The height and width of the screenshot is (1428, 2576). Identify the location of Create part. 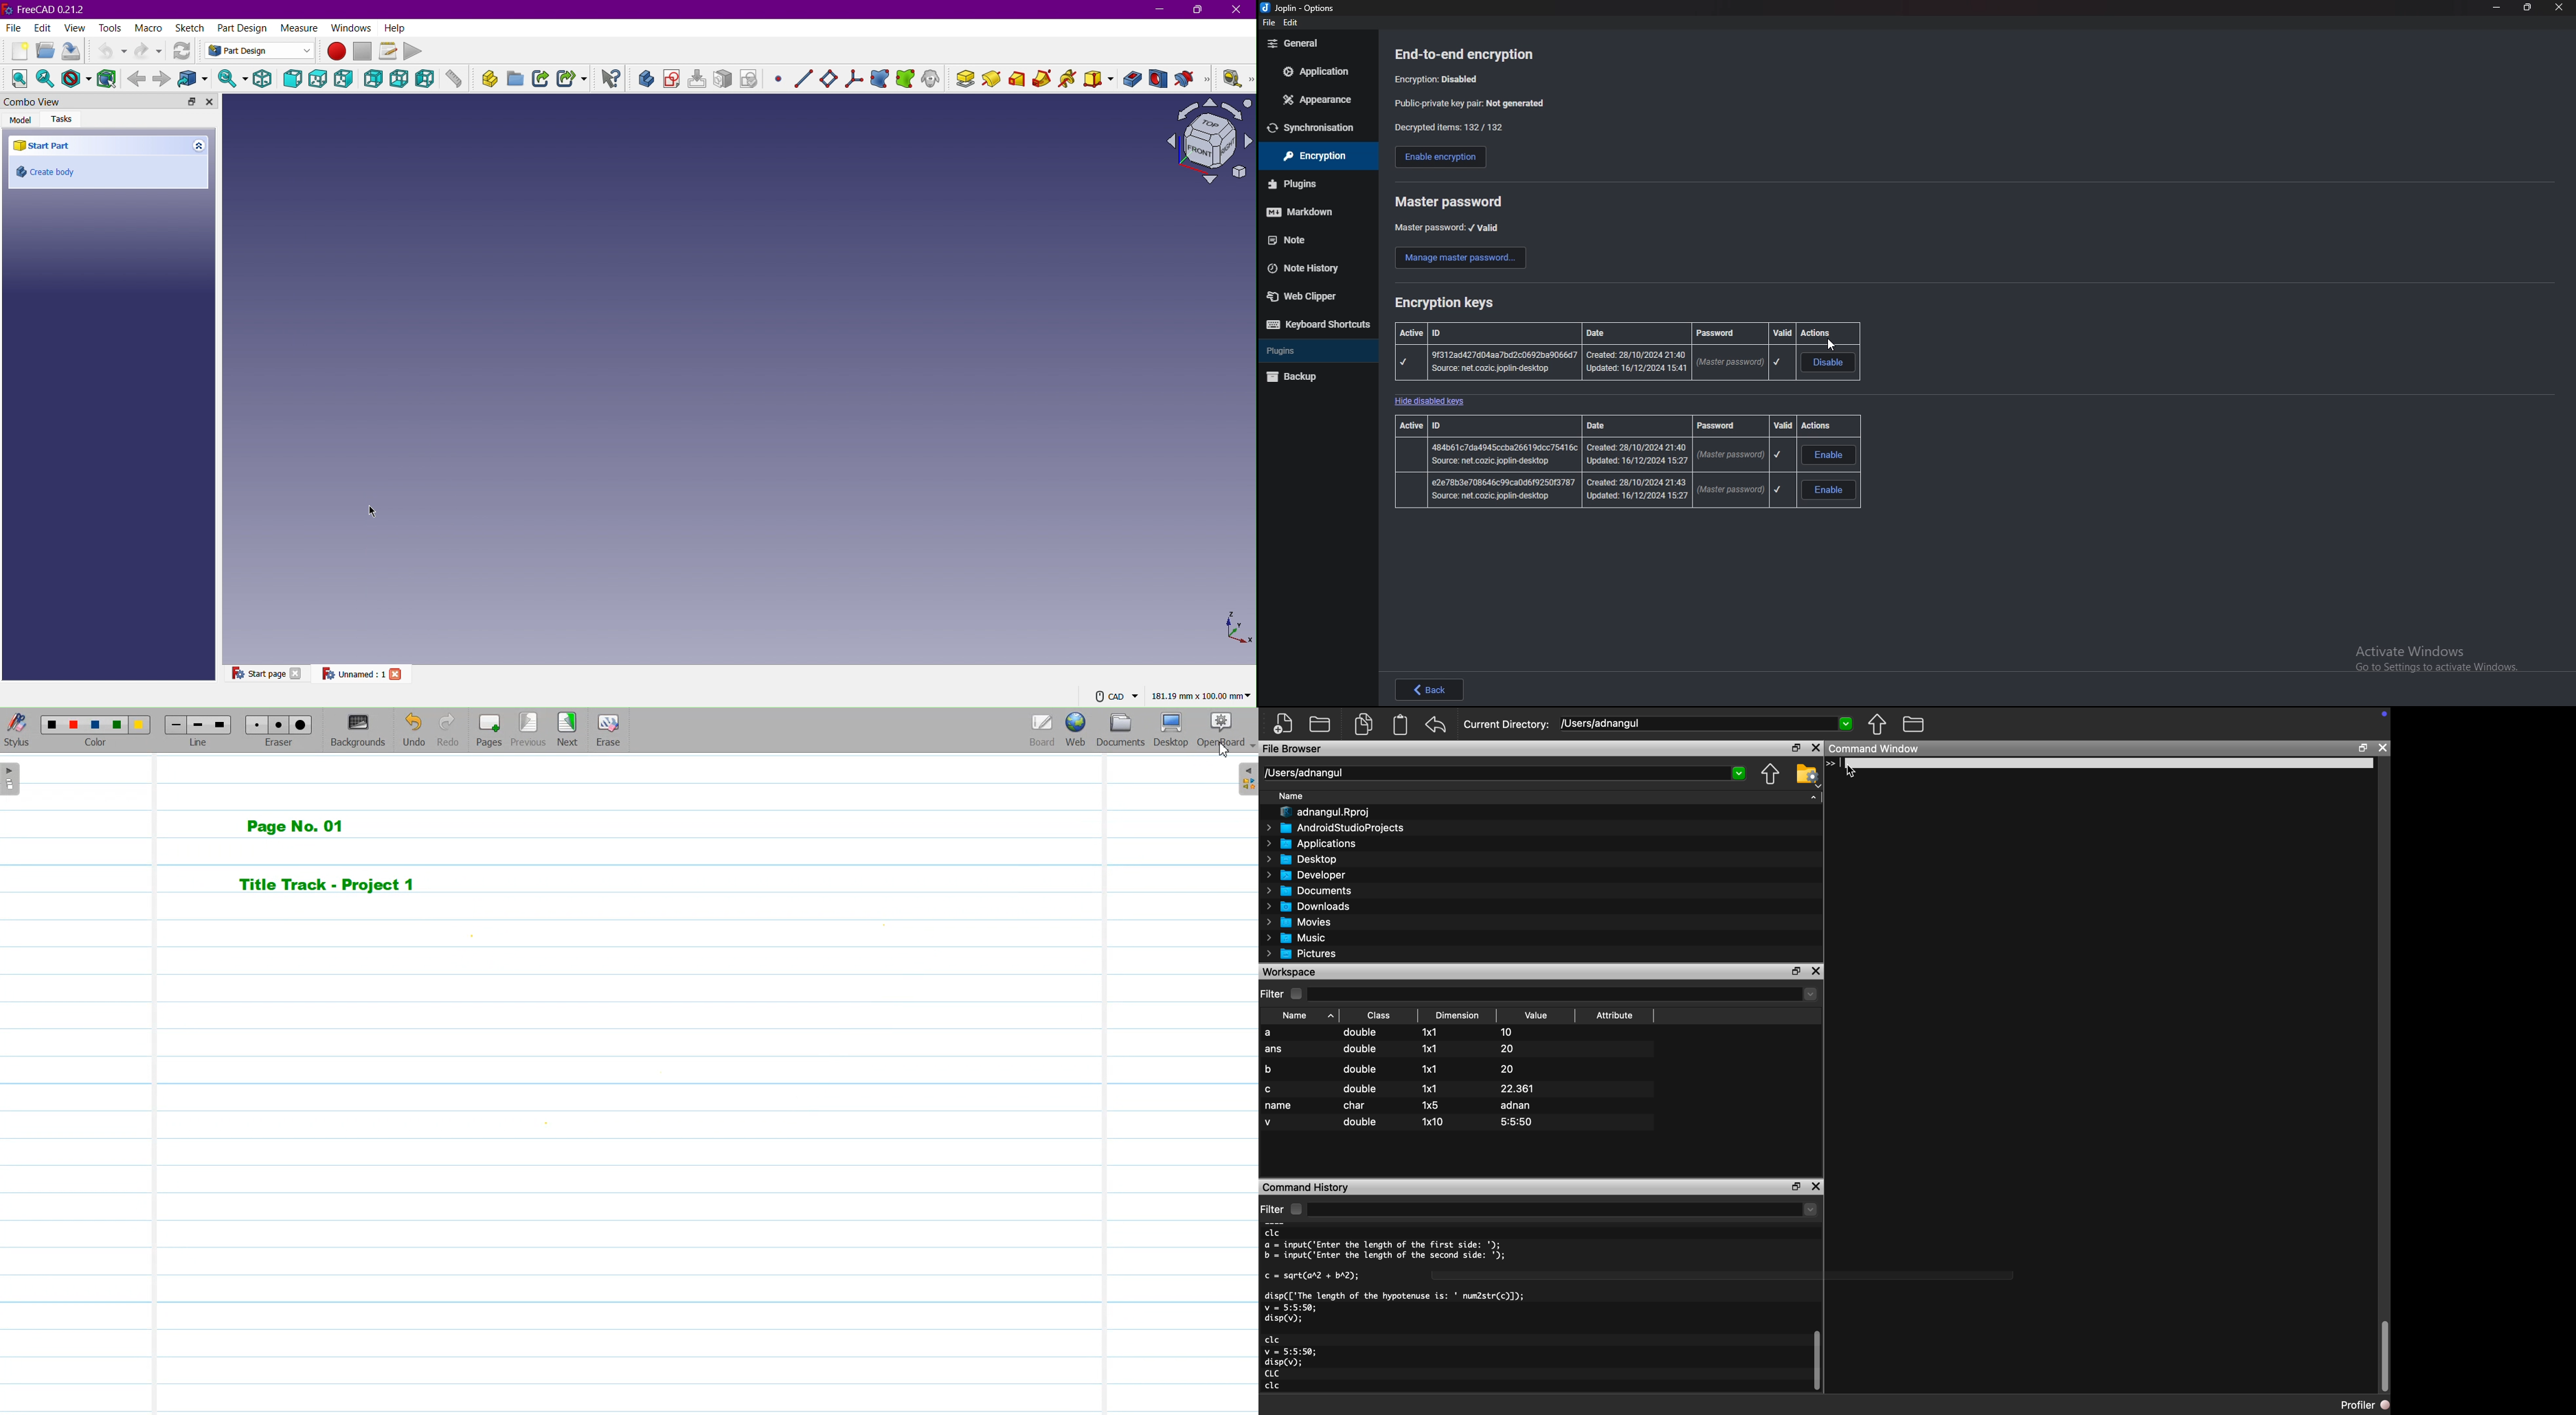
(487, 81).